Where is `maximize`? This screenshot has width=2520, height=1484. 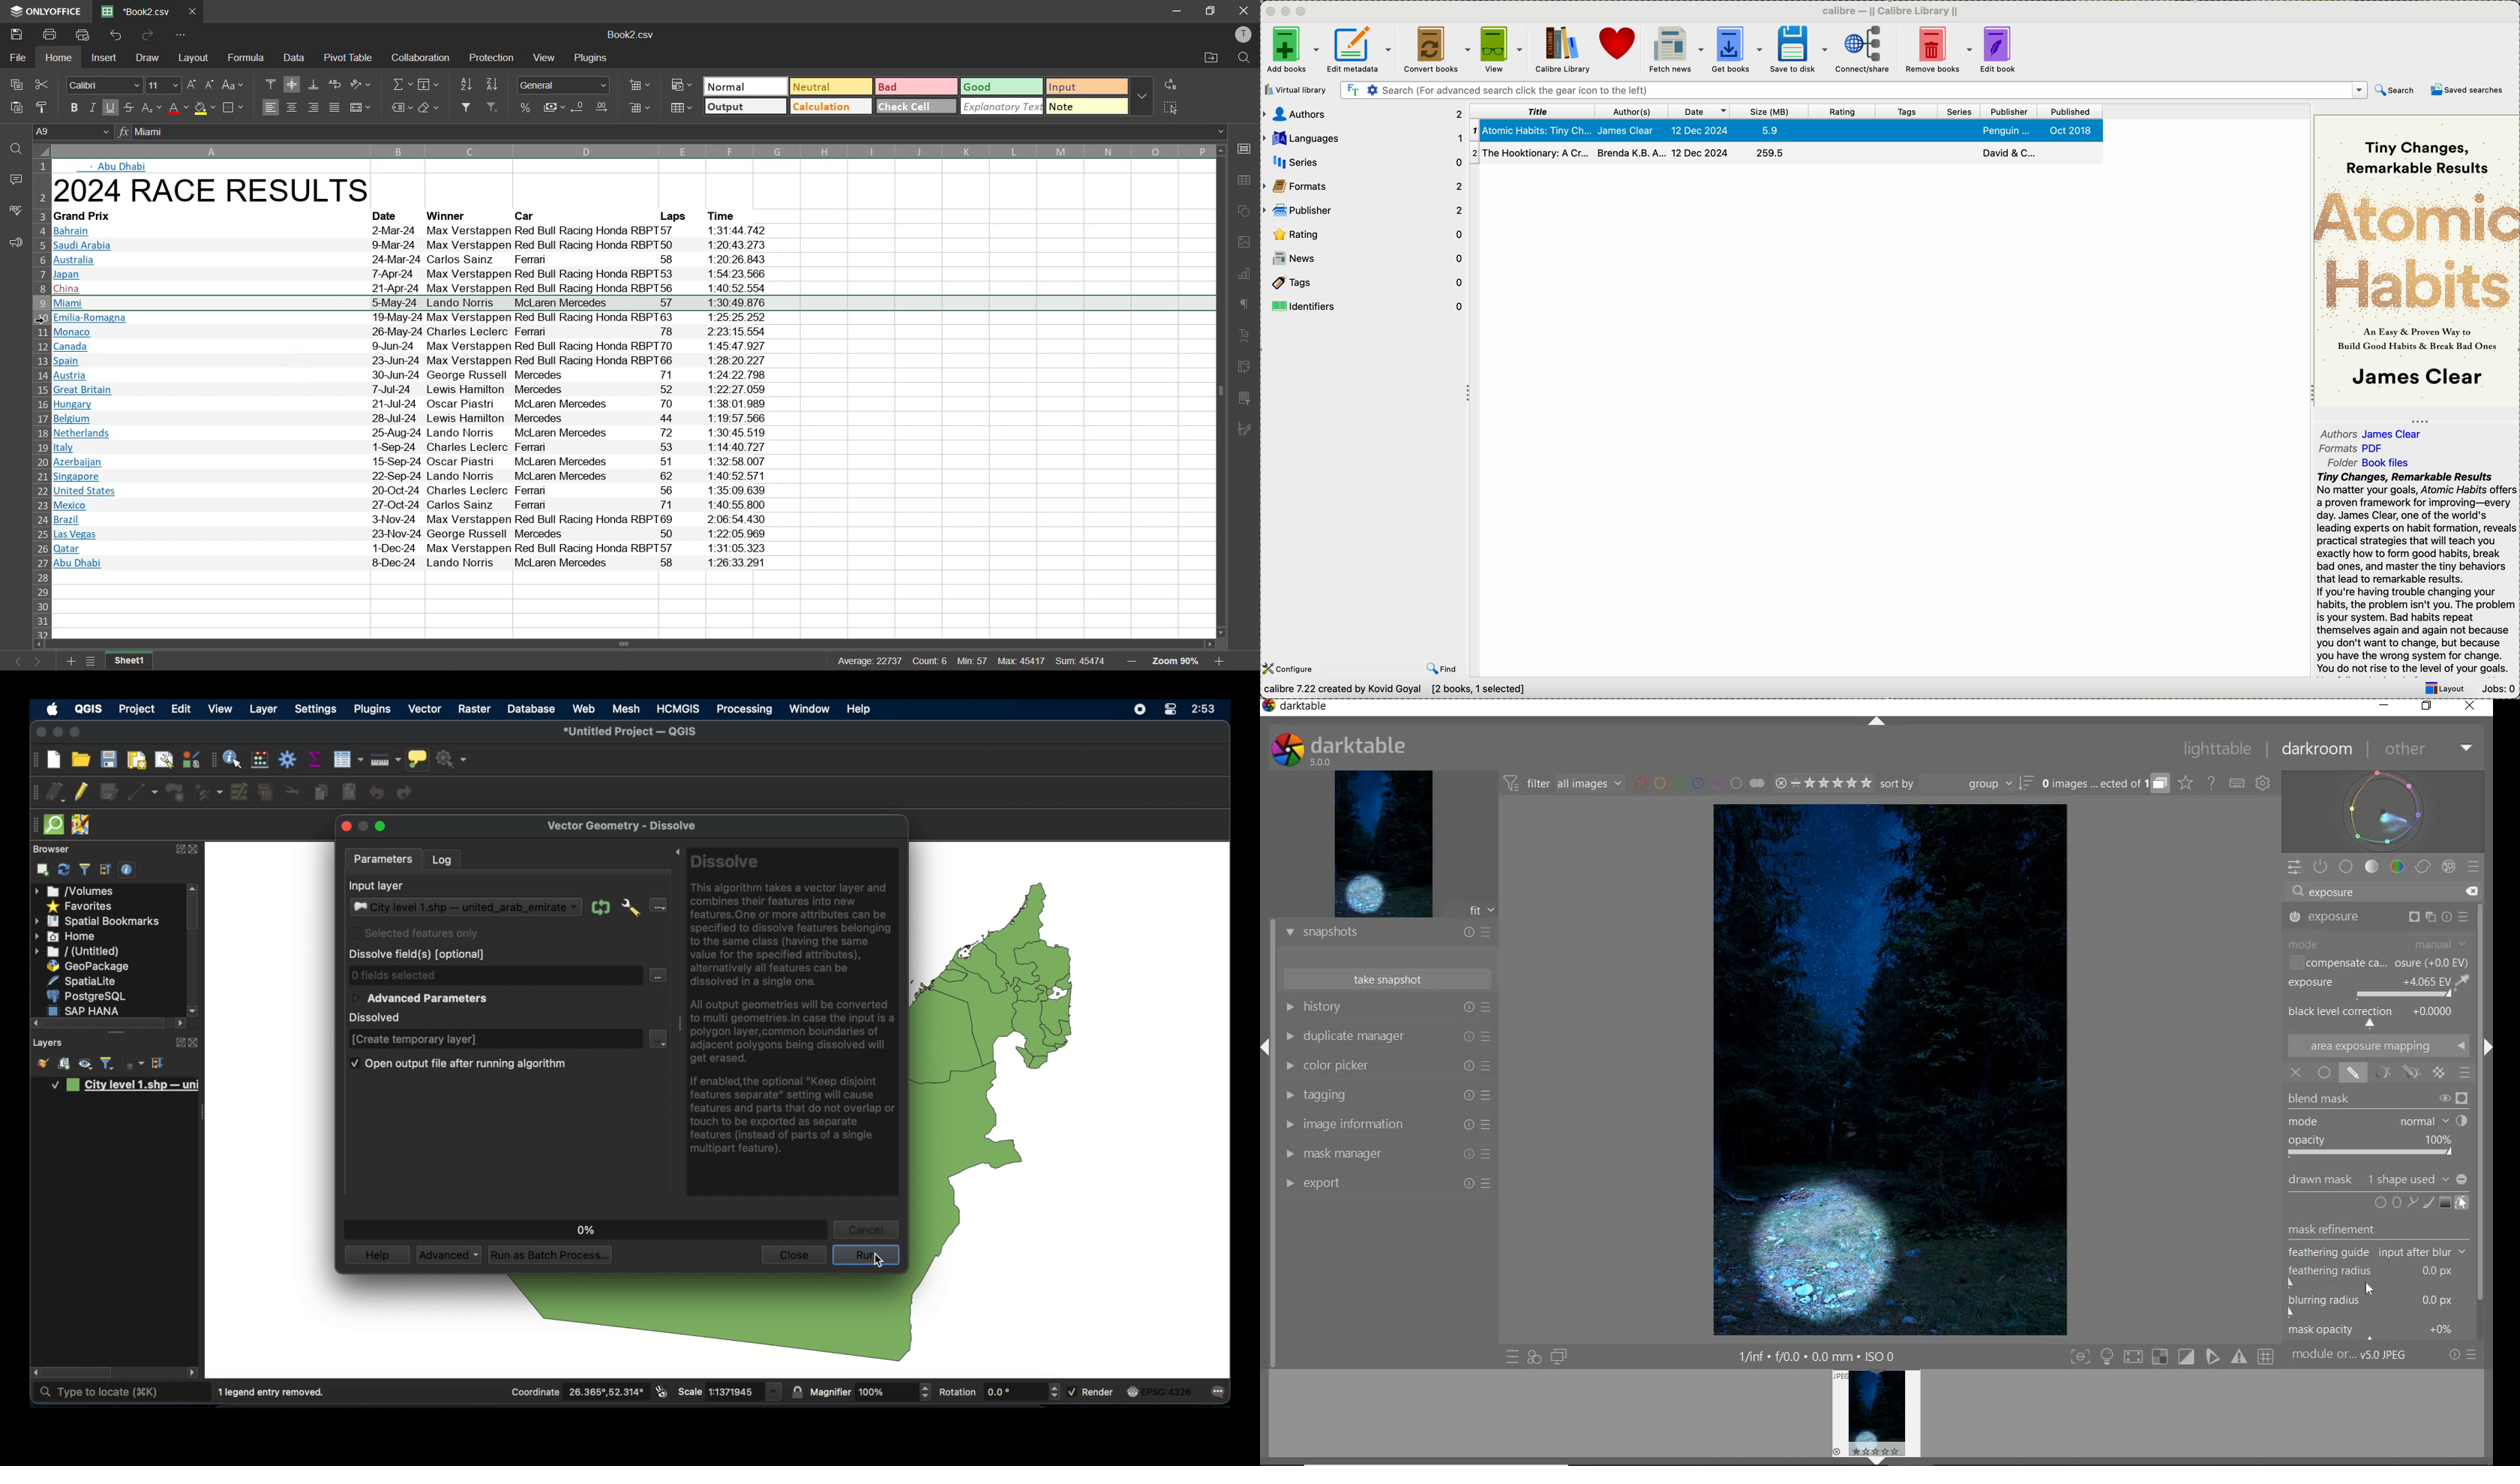
maximize is located at coordinates (1303, 11).